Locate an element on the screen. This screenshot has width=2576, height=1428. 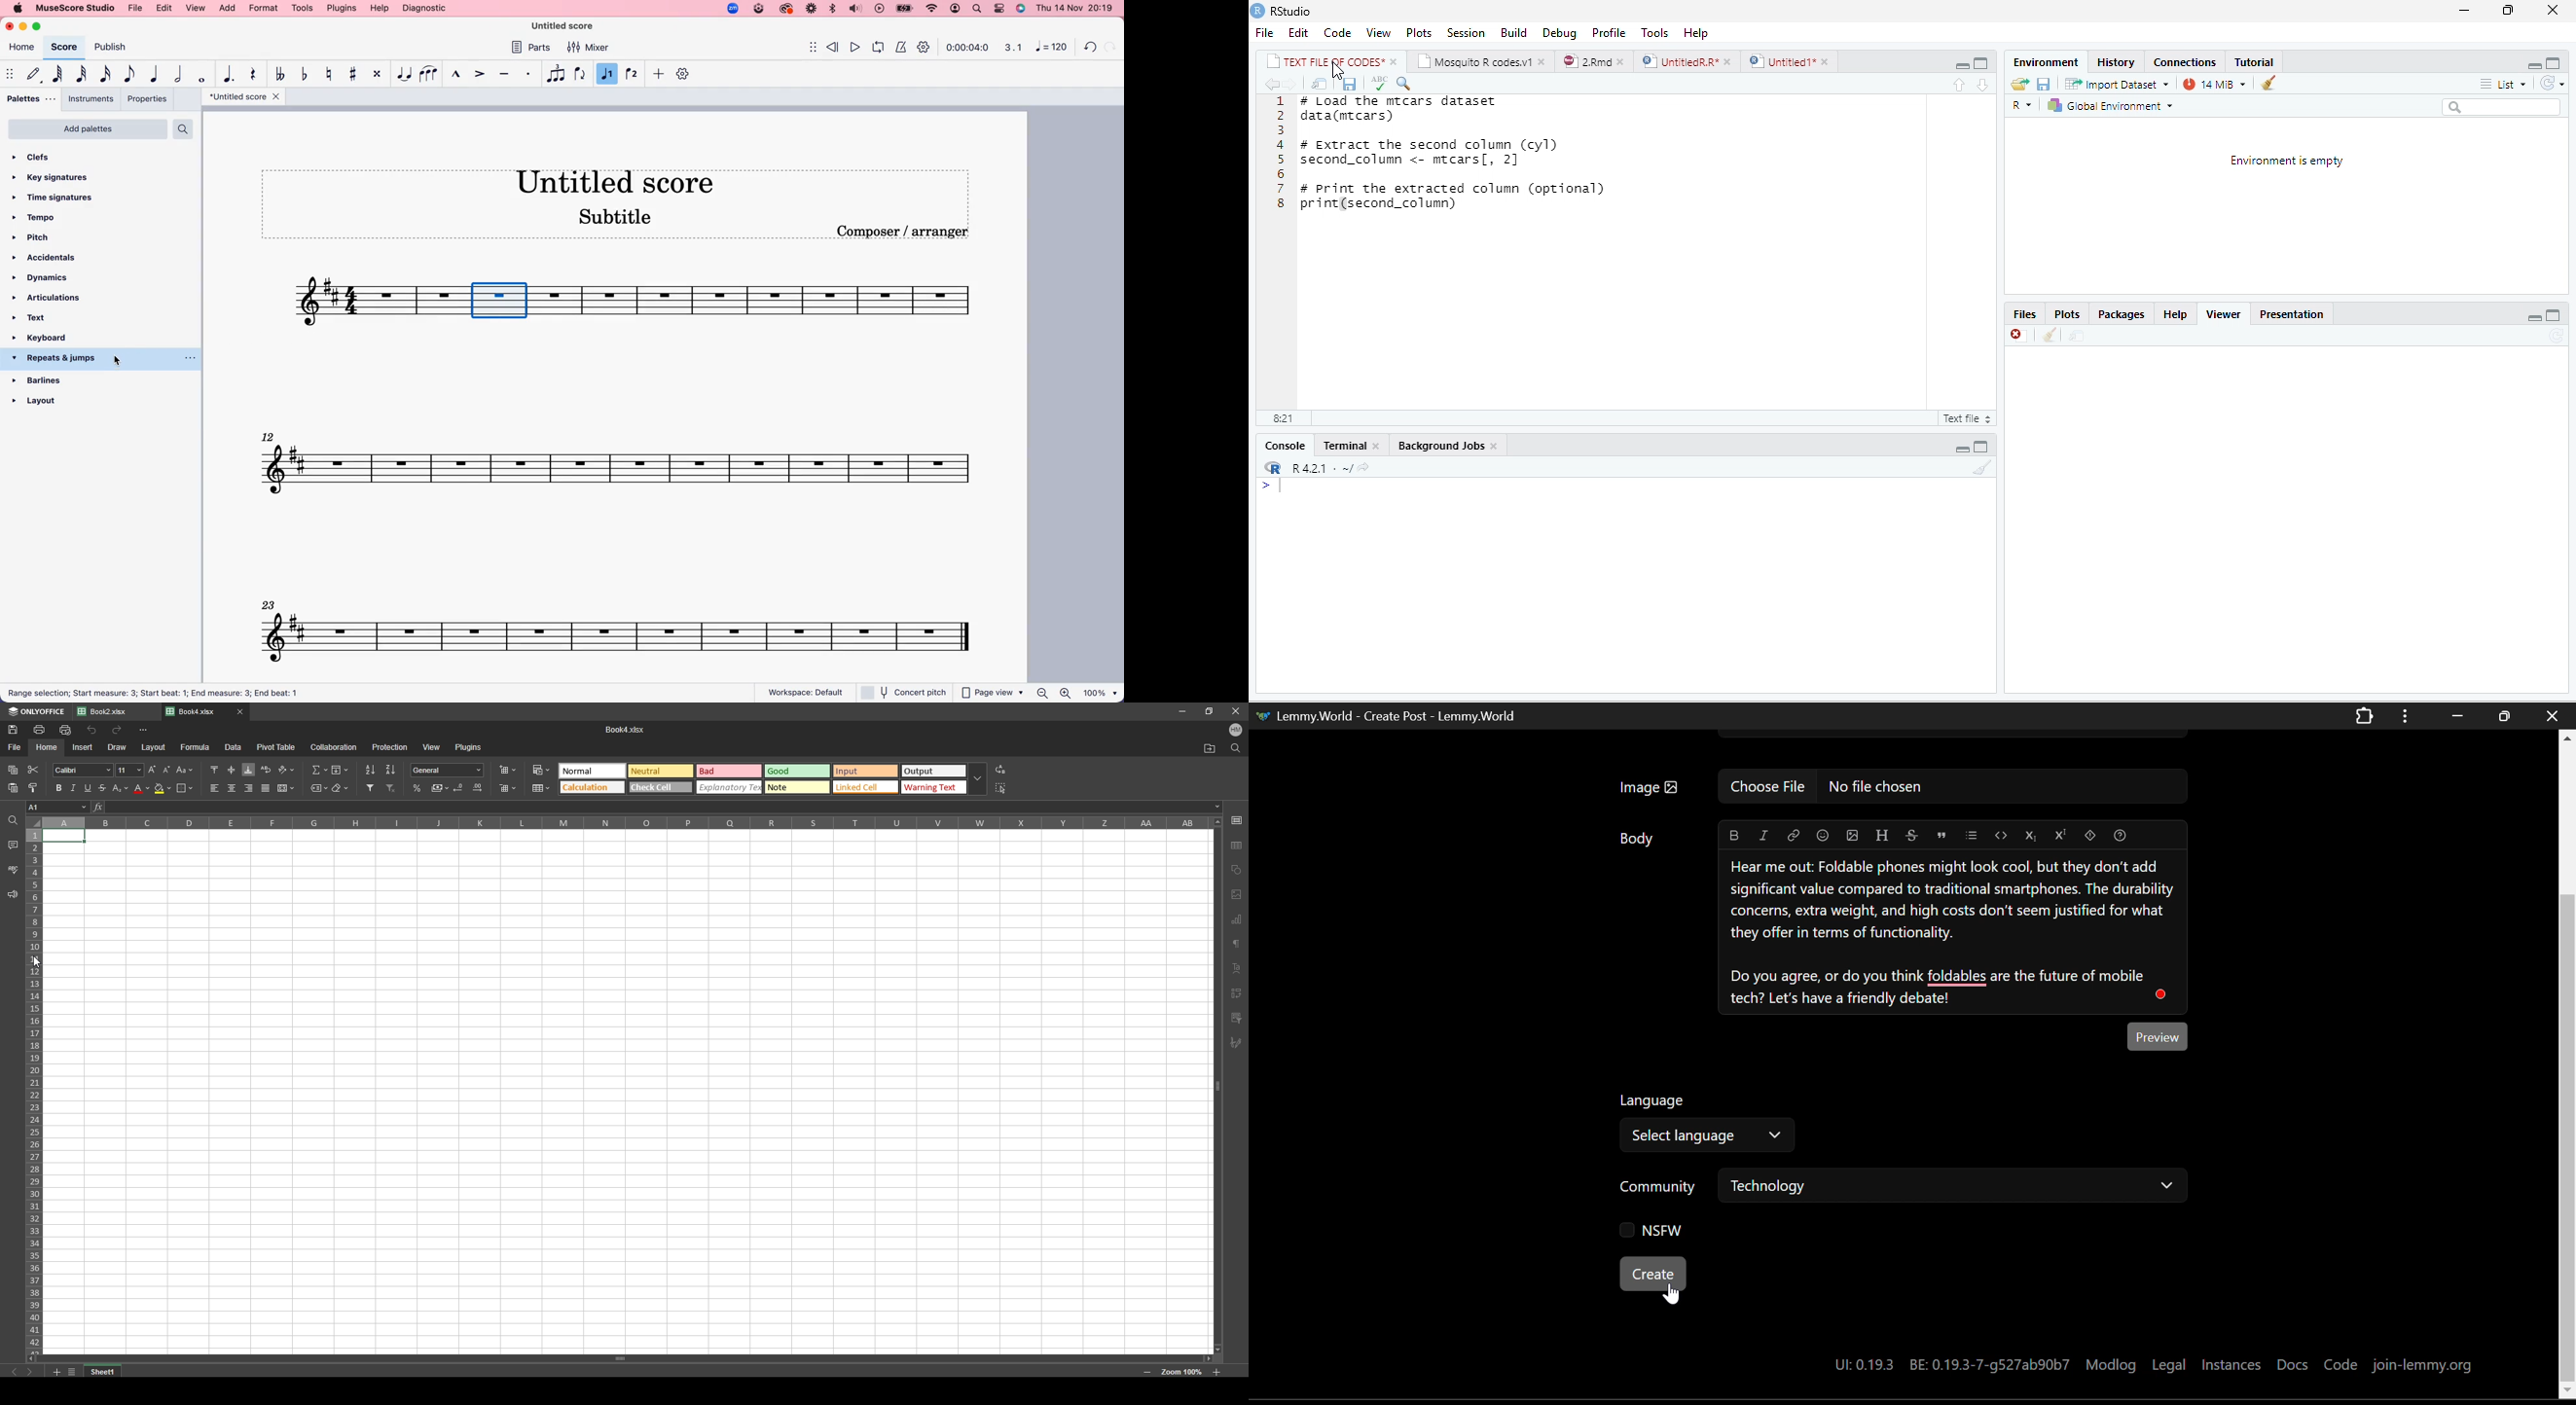
System Details is located at coordinates (1947, 1365).